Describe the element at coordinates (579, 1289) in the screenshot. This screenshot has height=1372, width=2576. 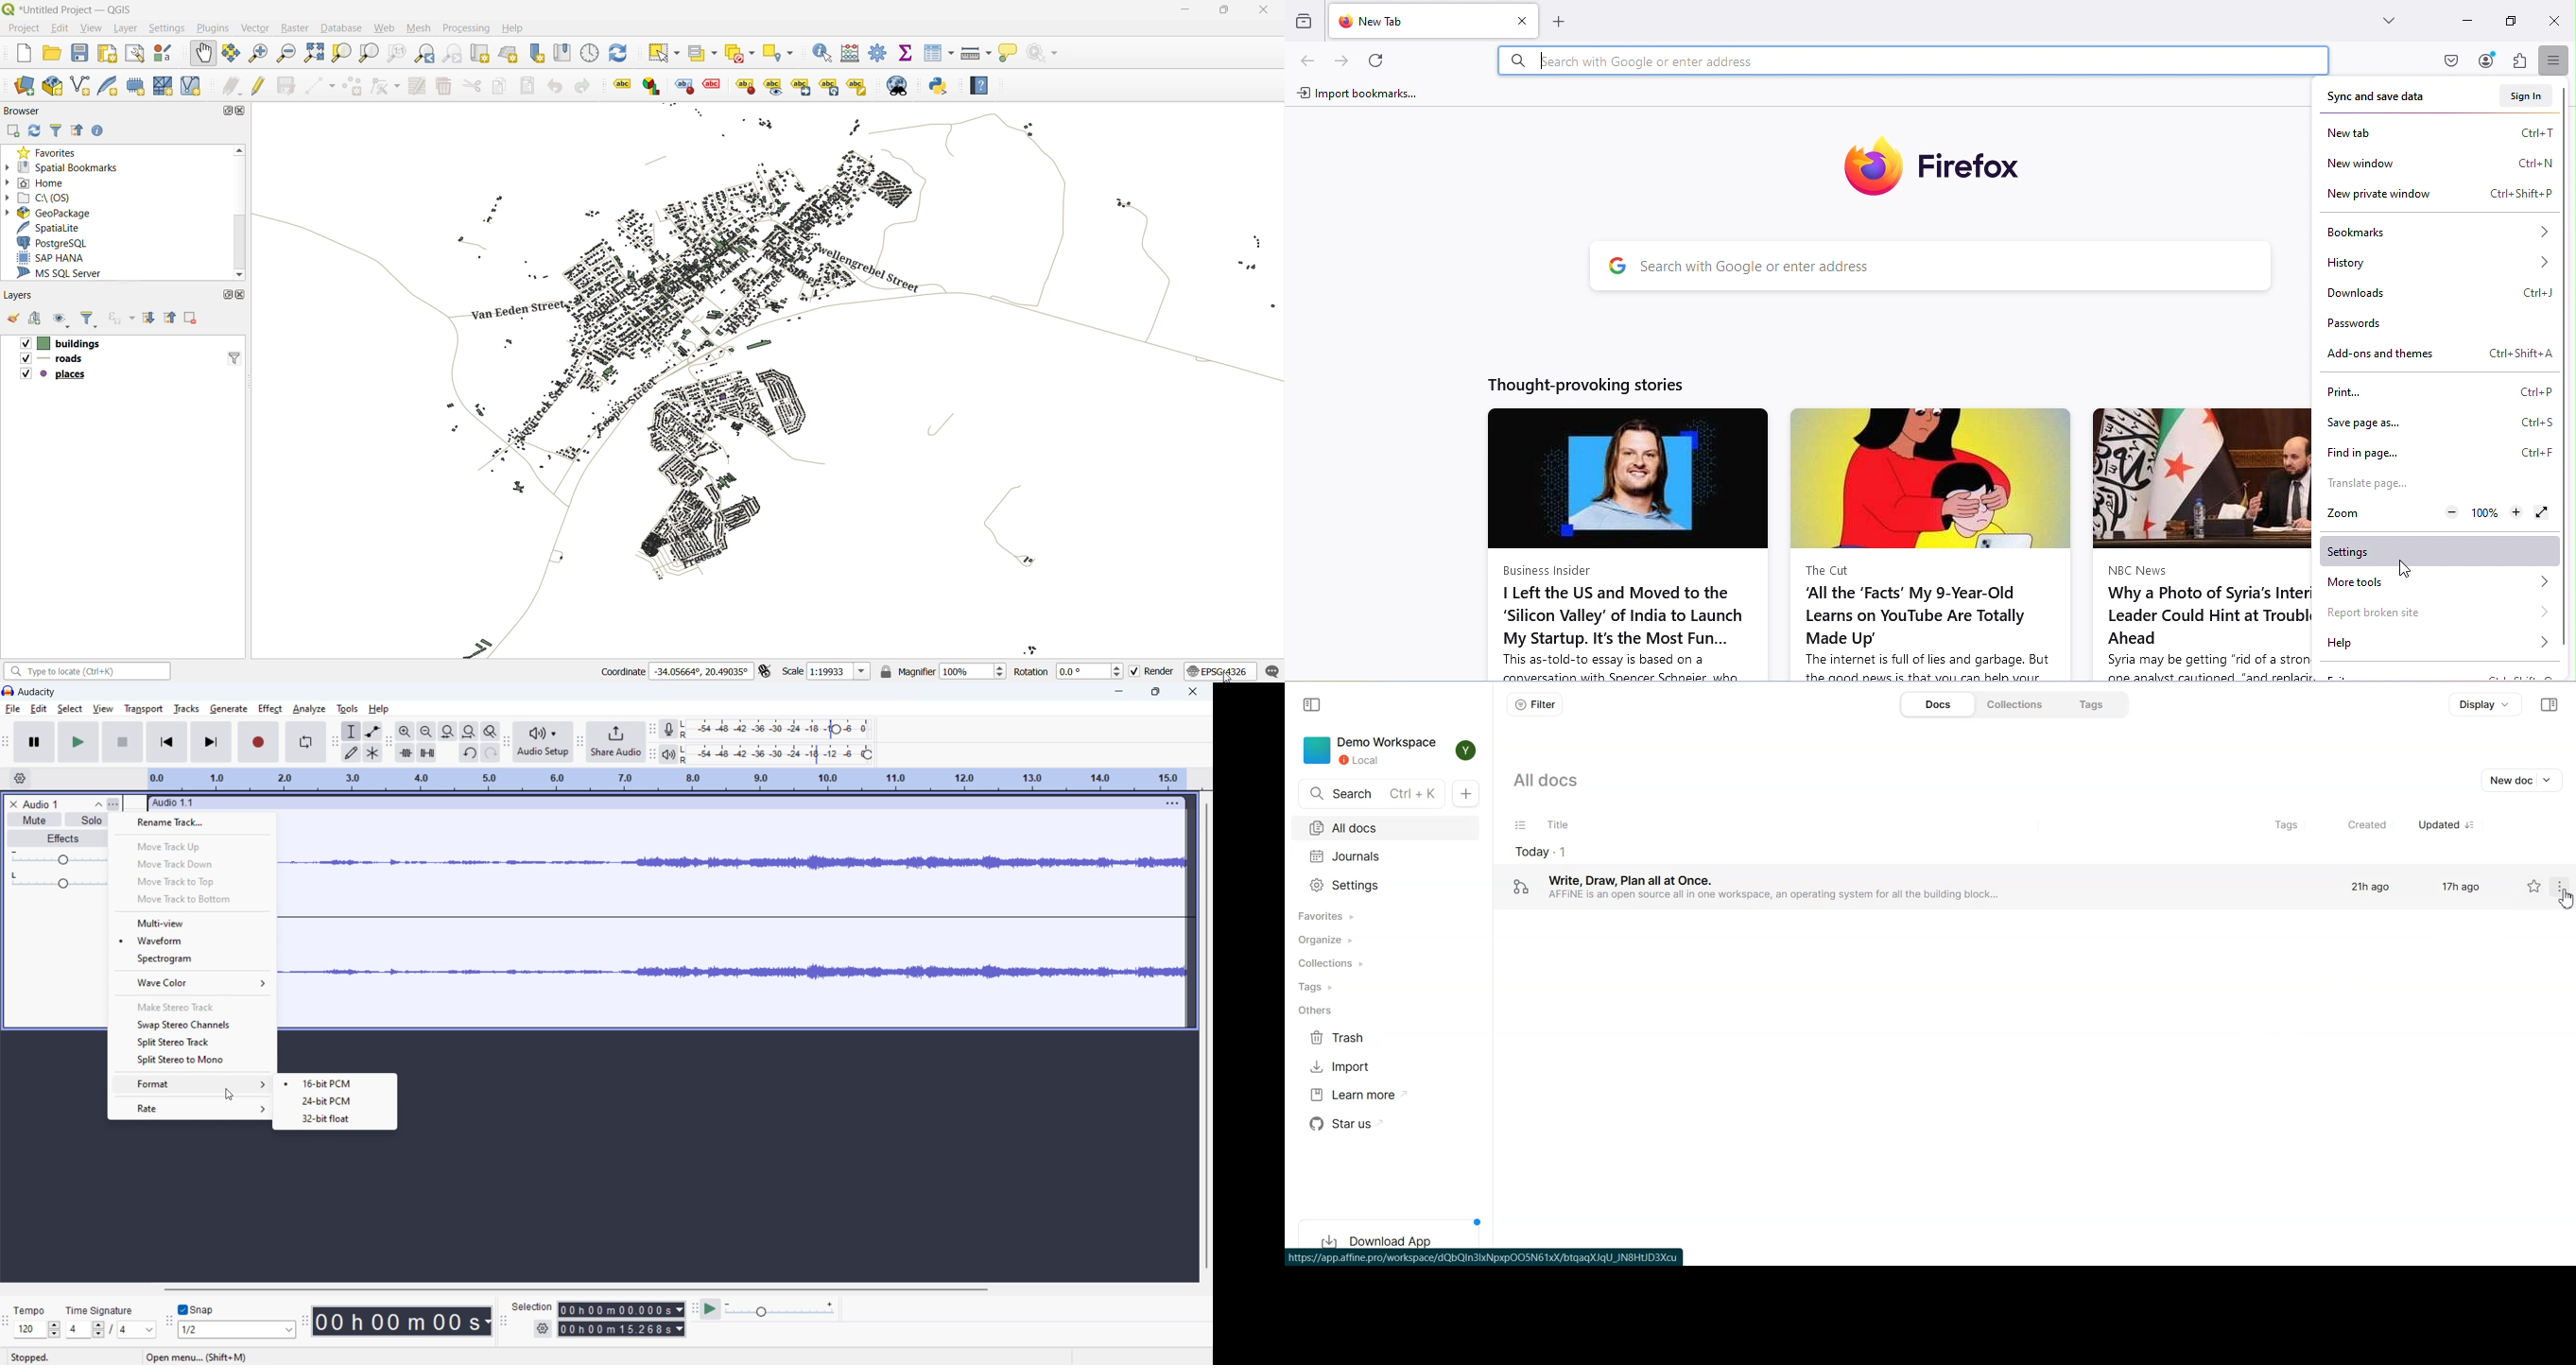
I see `horizontal scrollbar` at that location.